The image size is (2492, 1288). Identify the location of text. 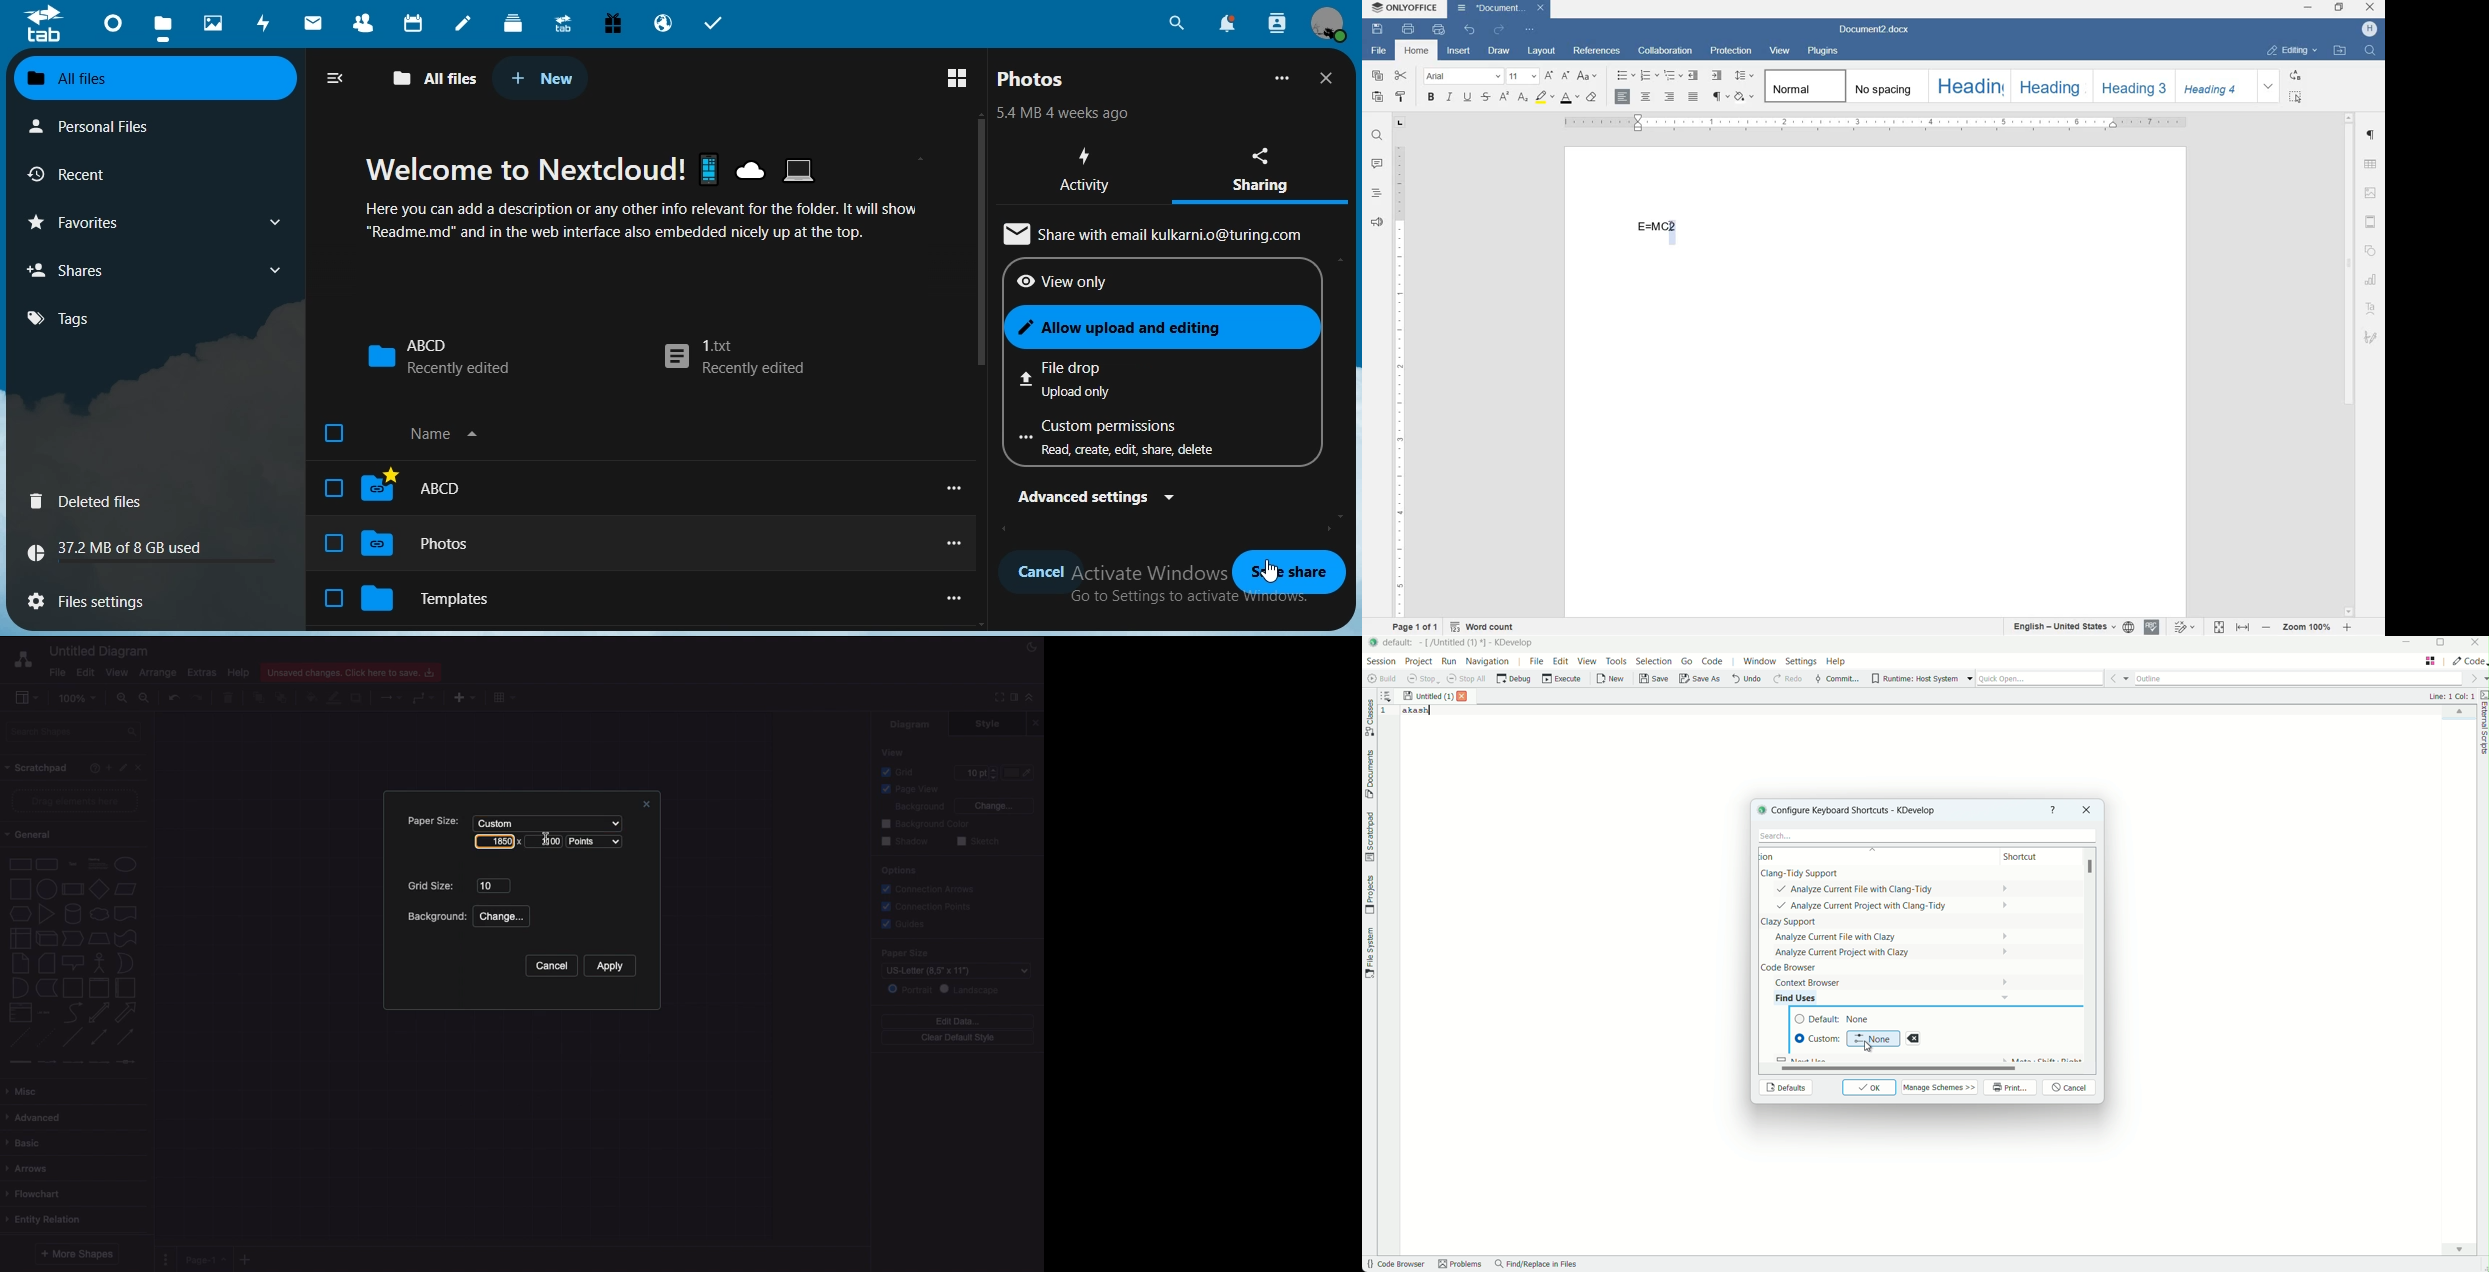
(124, 551).